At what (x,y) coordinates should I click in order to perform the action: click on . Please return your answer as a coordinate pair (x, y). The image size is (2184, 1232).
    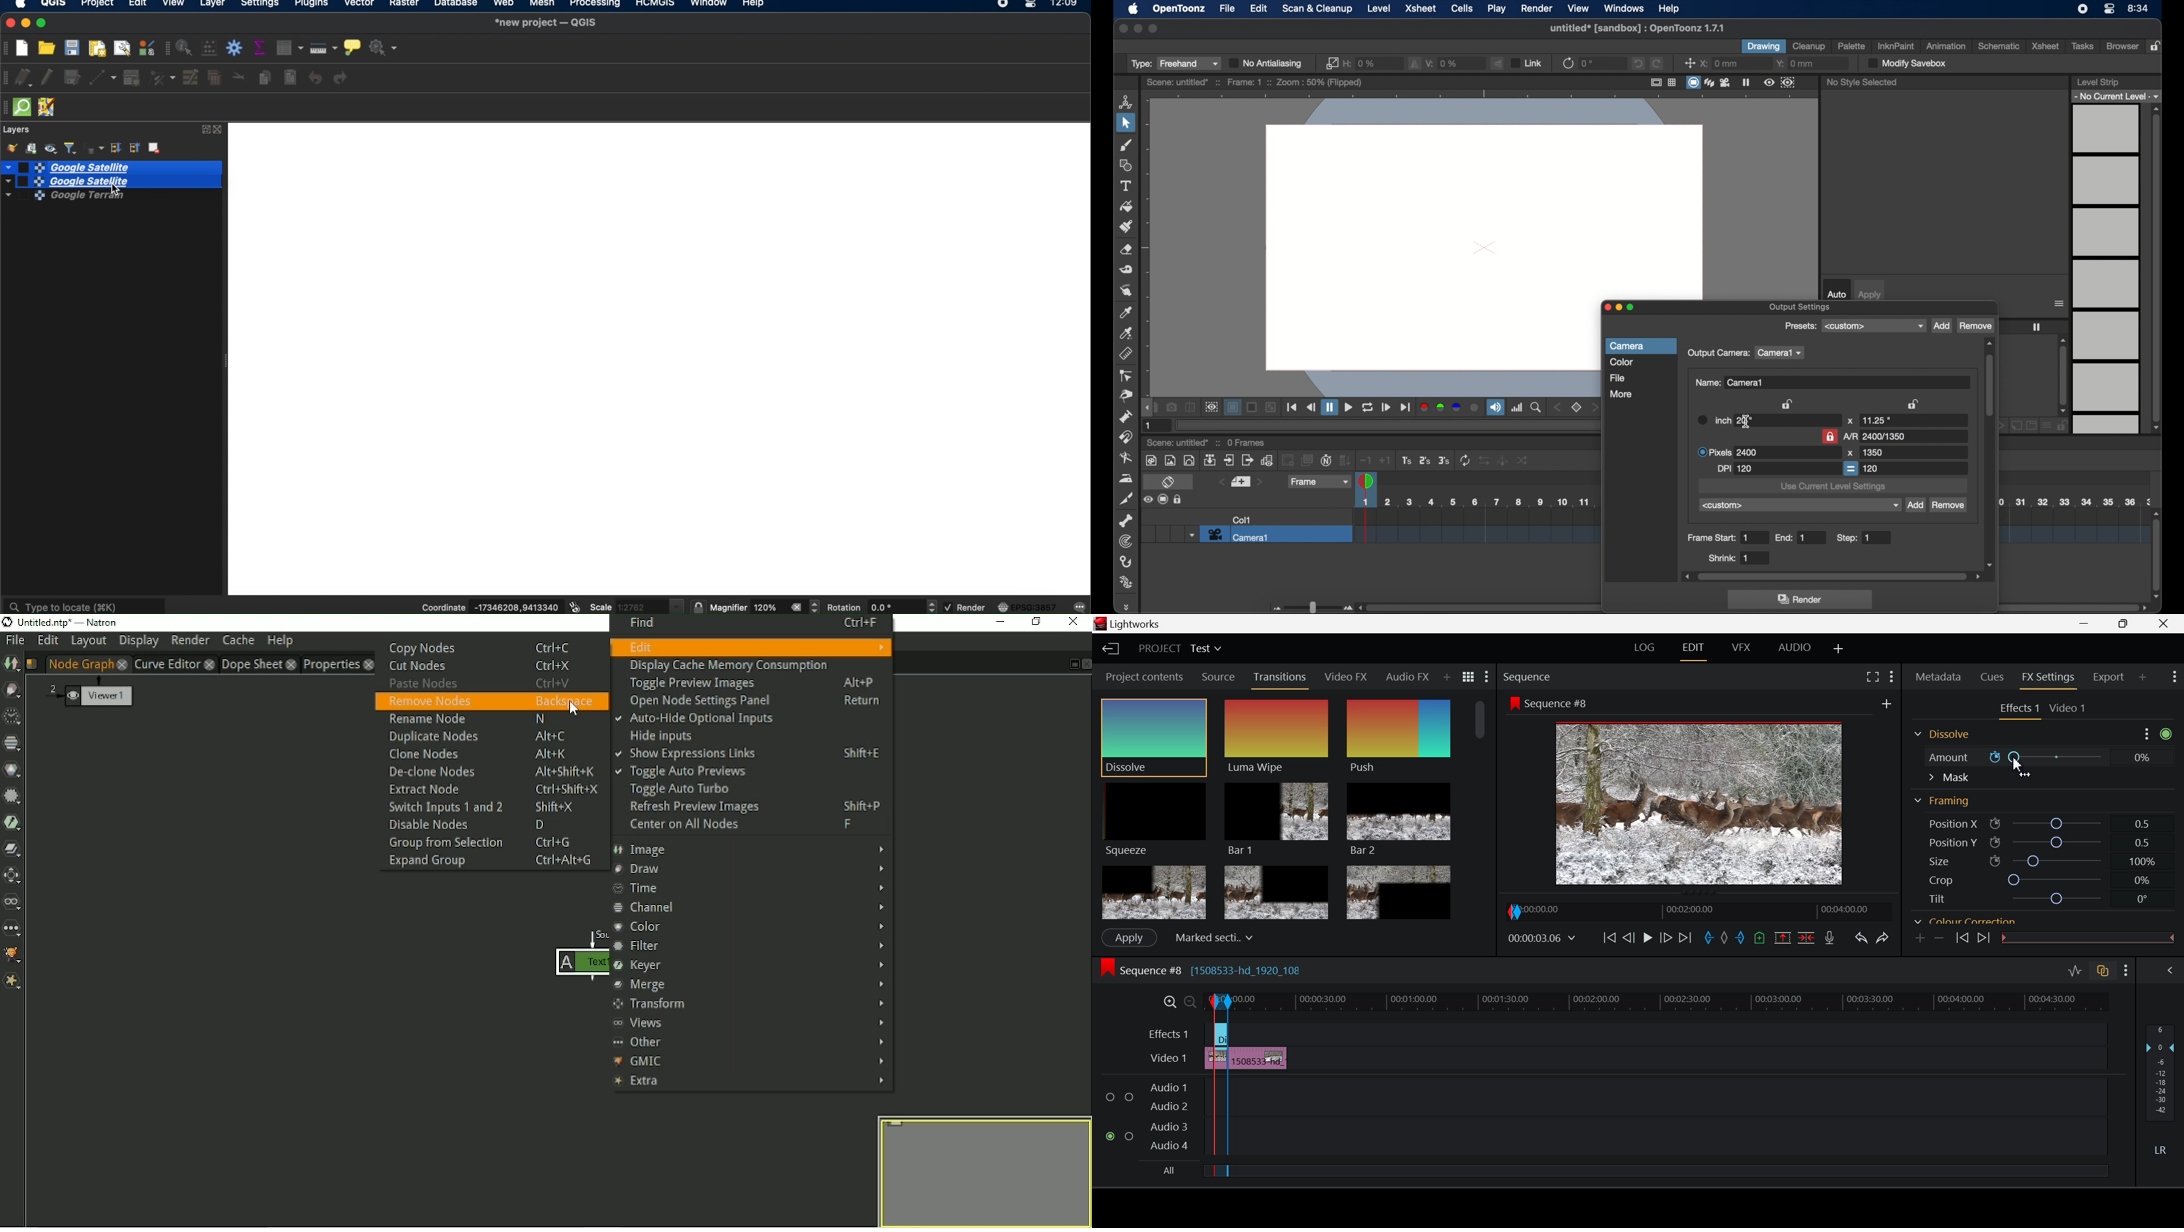
    Looking at the image, I should click on (1330, 408).